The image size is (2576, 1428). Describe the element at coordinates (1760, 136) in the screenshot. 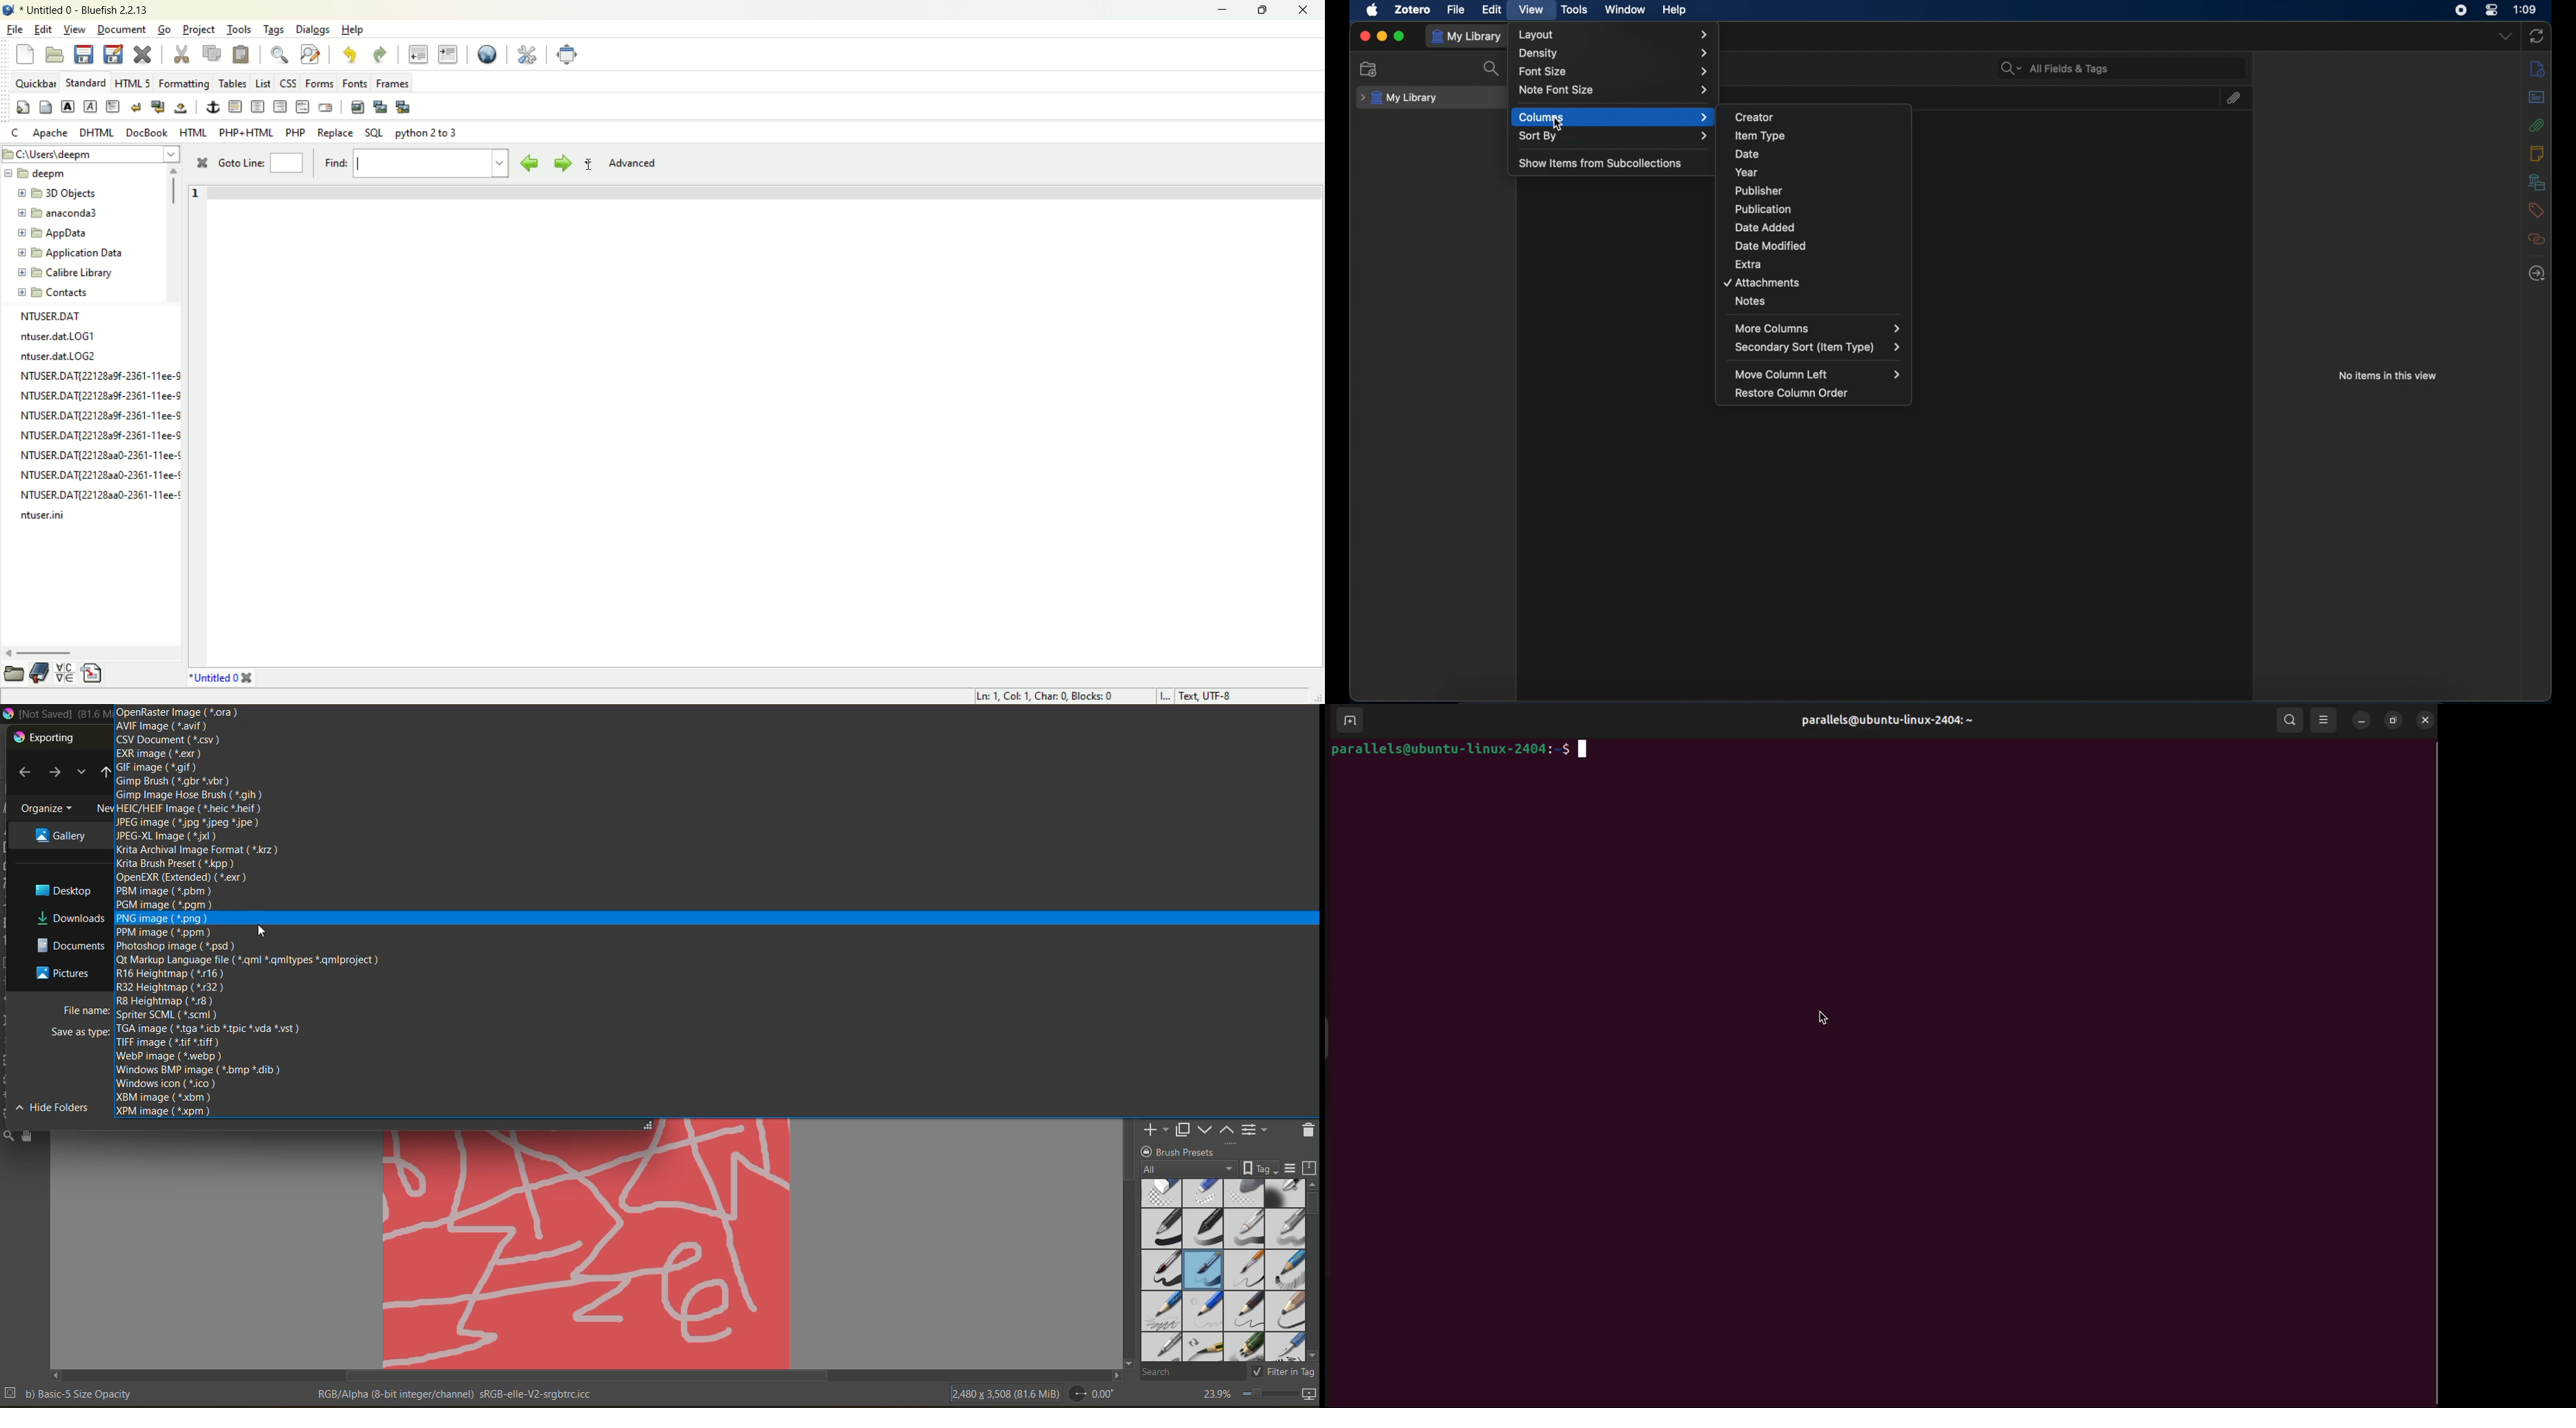

I see `item type` at that location.